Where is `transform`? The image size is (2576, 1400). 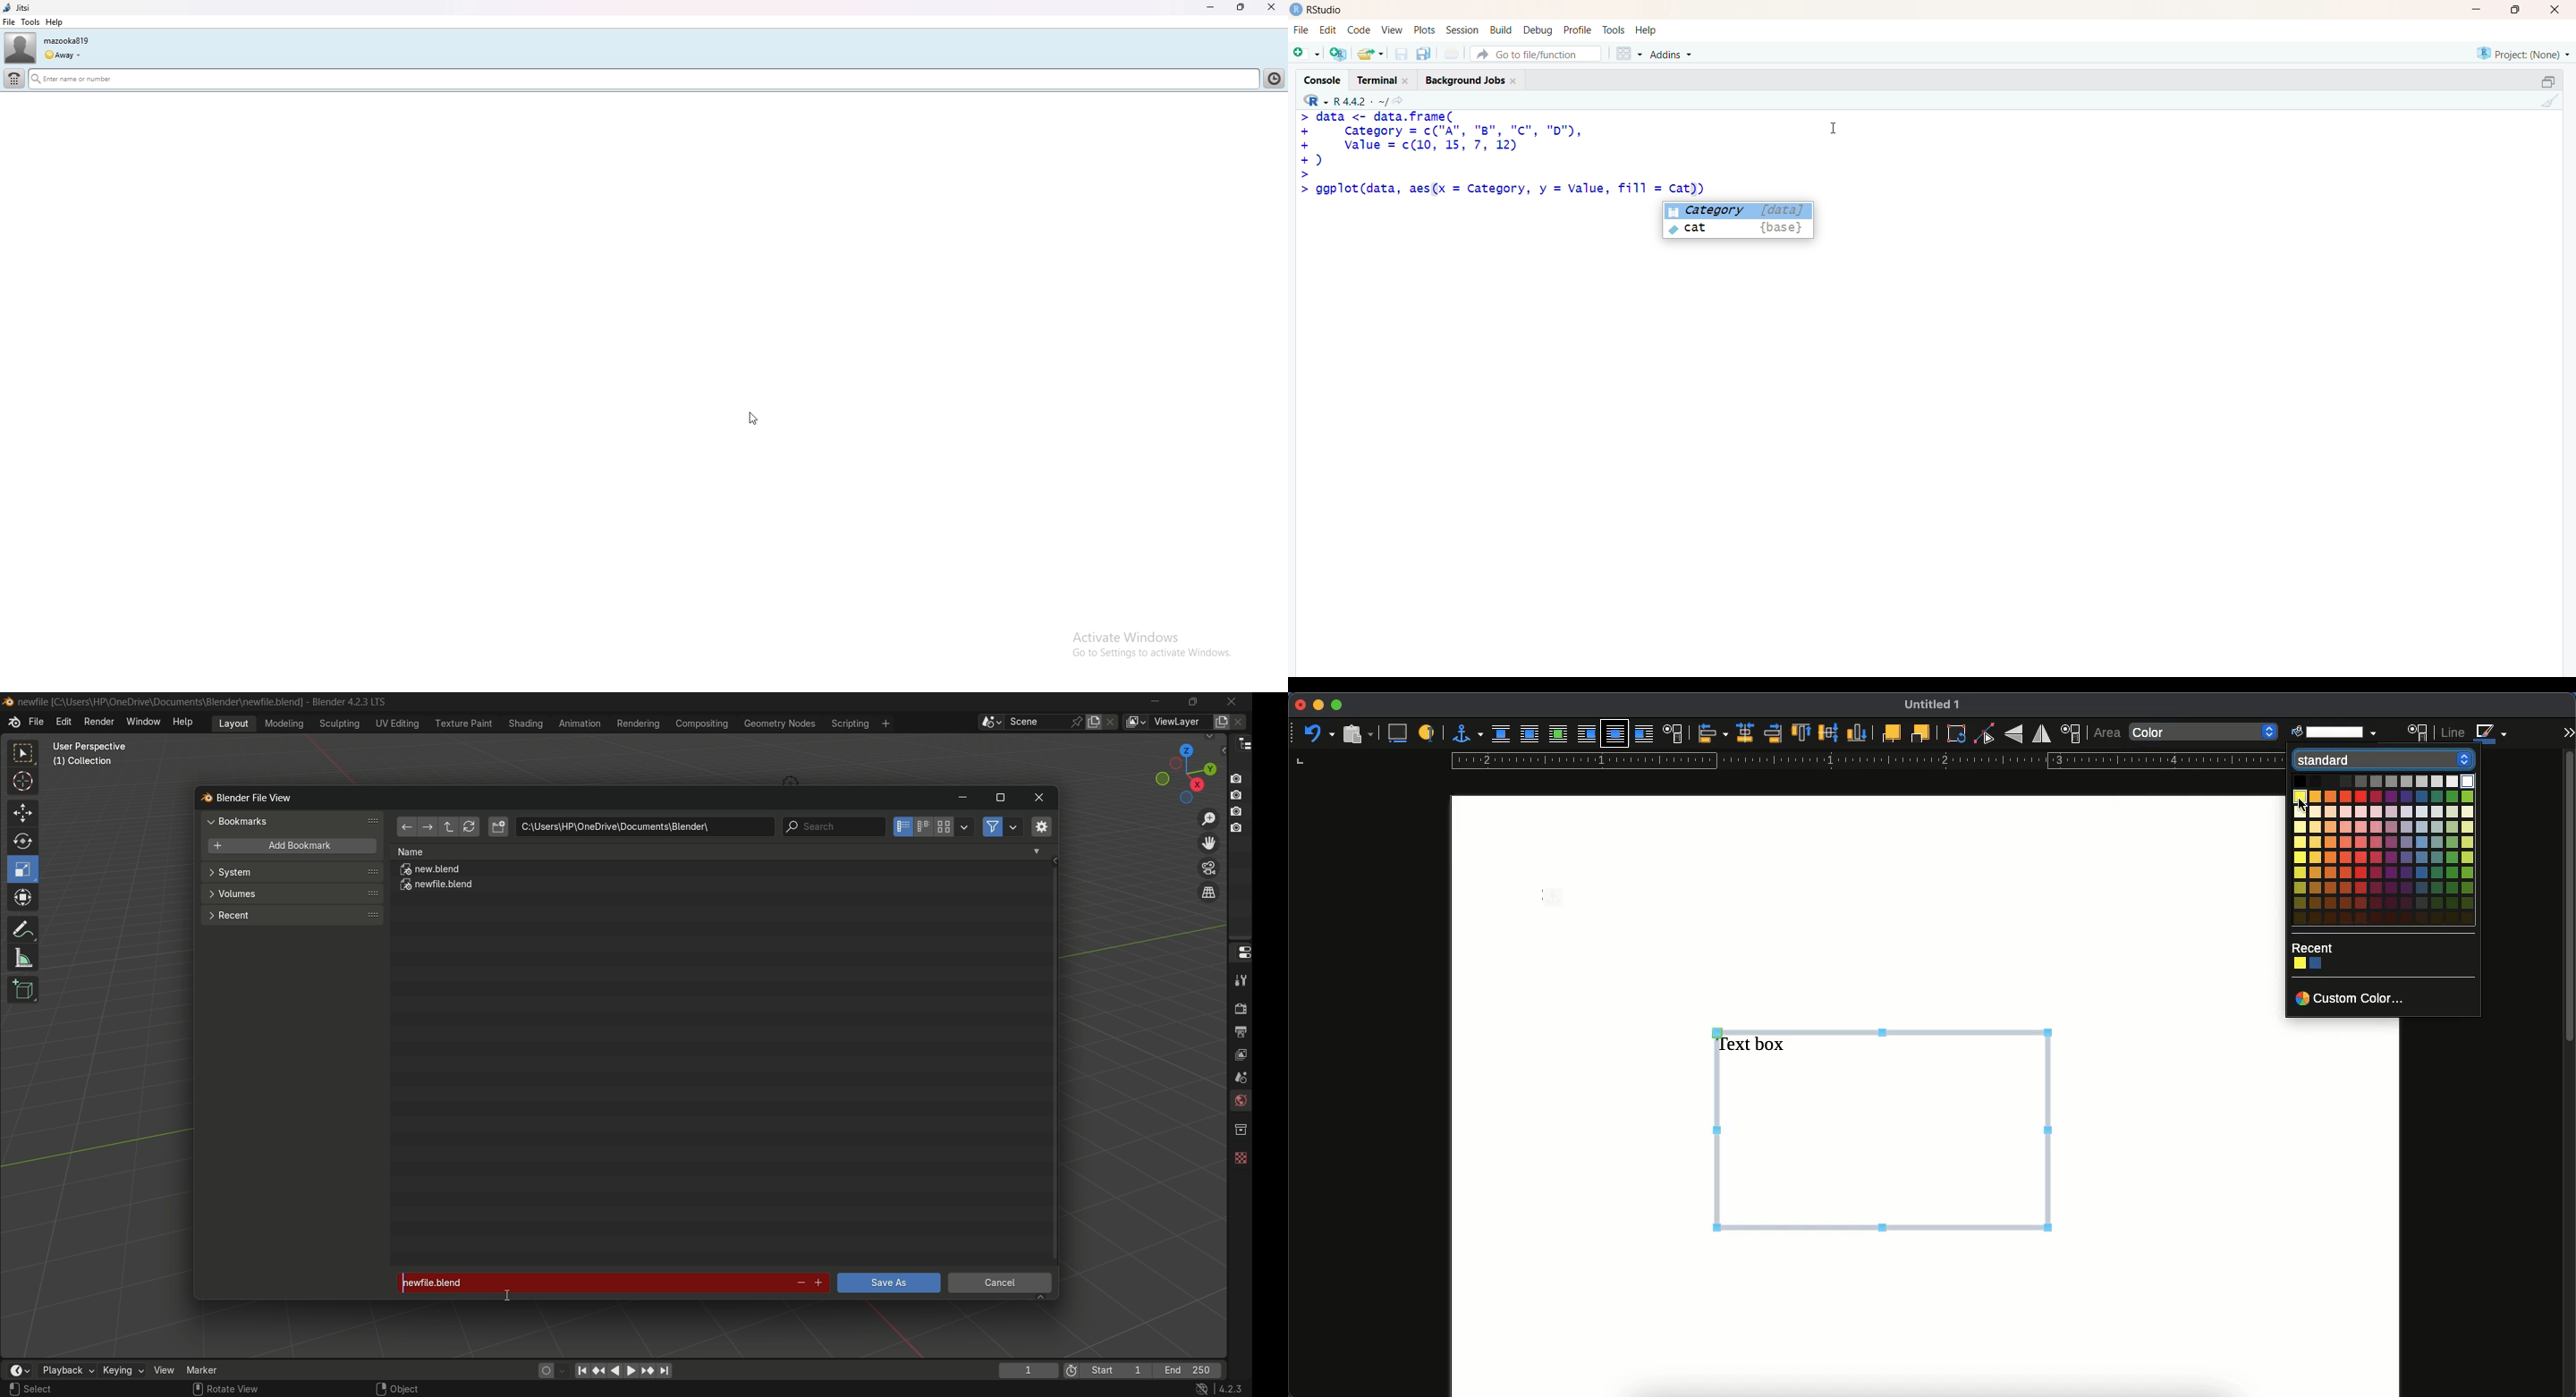
transform is located at coordinates (24, 899).